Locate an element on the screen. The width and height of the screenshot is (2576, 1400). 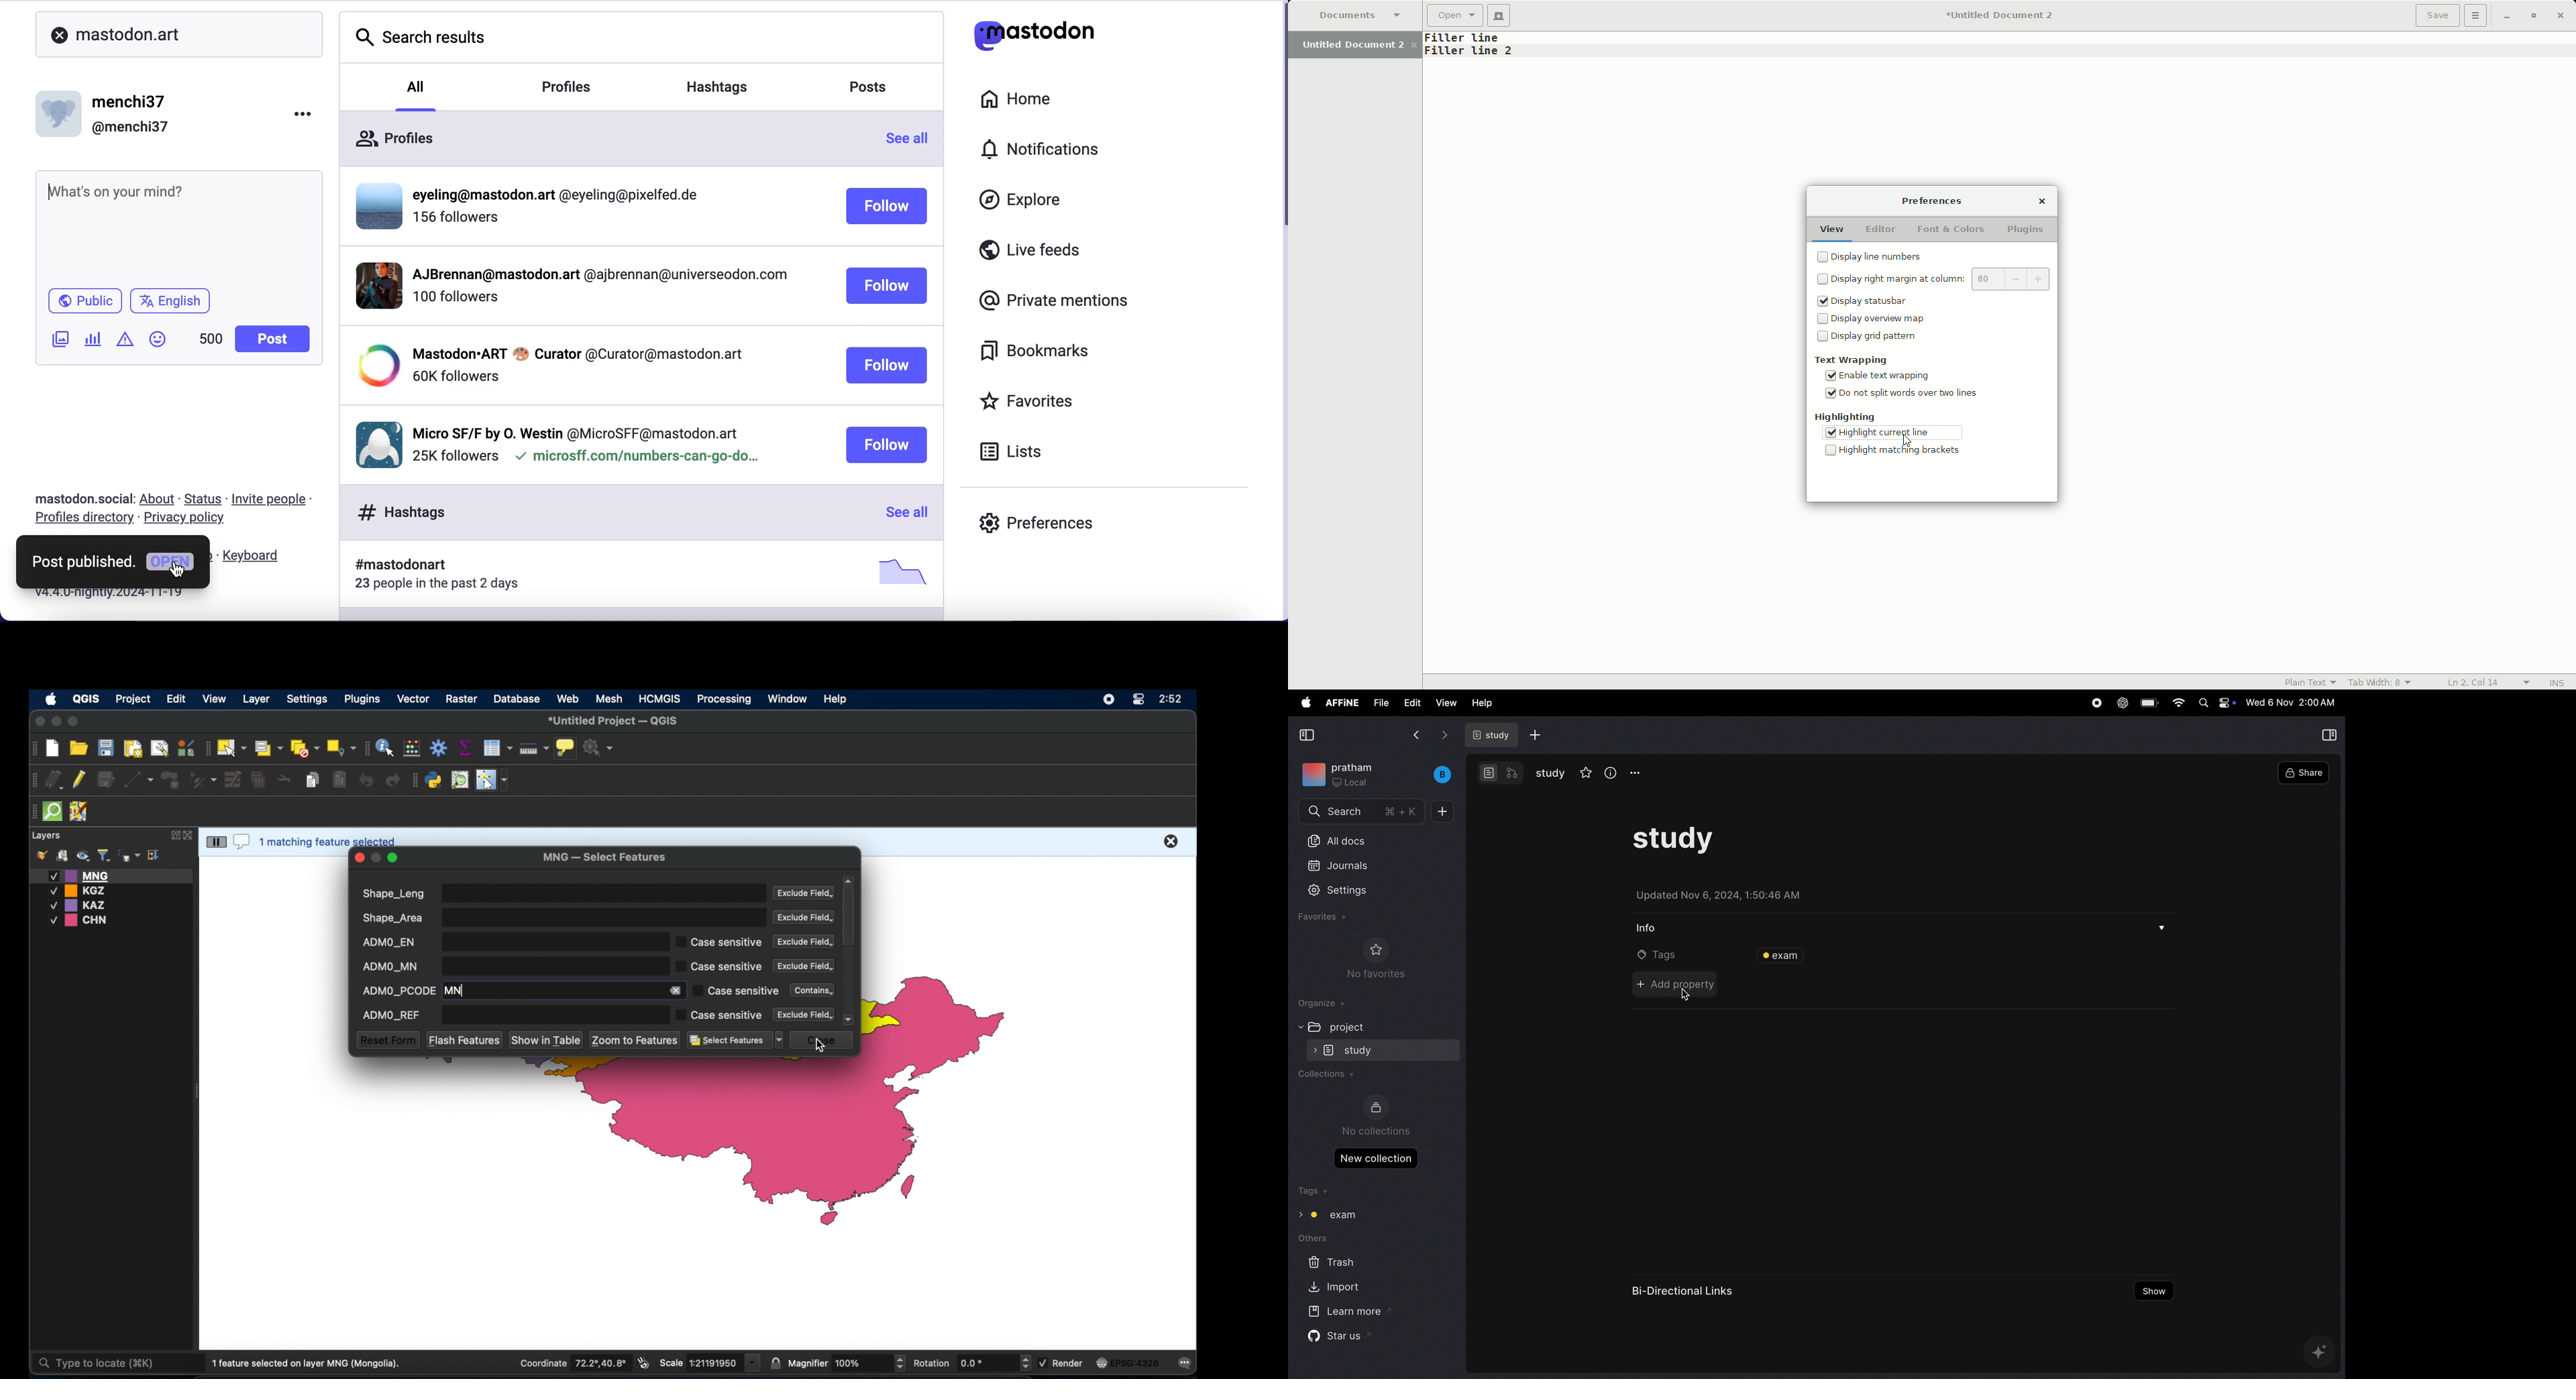
Matching brackets is located at coordinates (1899, 452).